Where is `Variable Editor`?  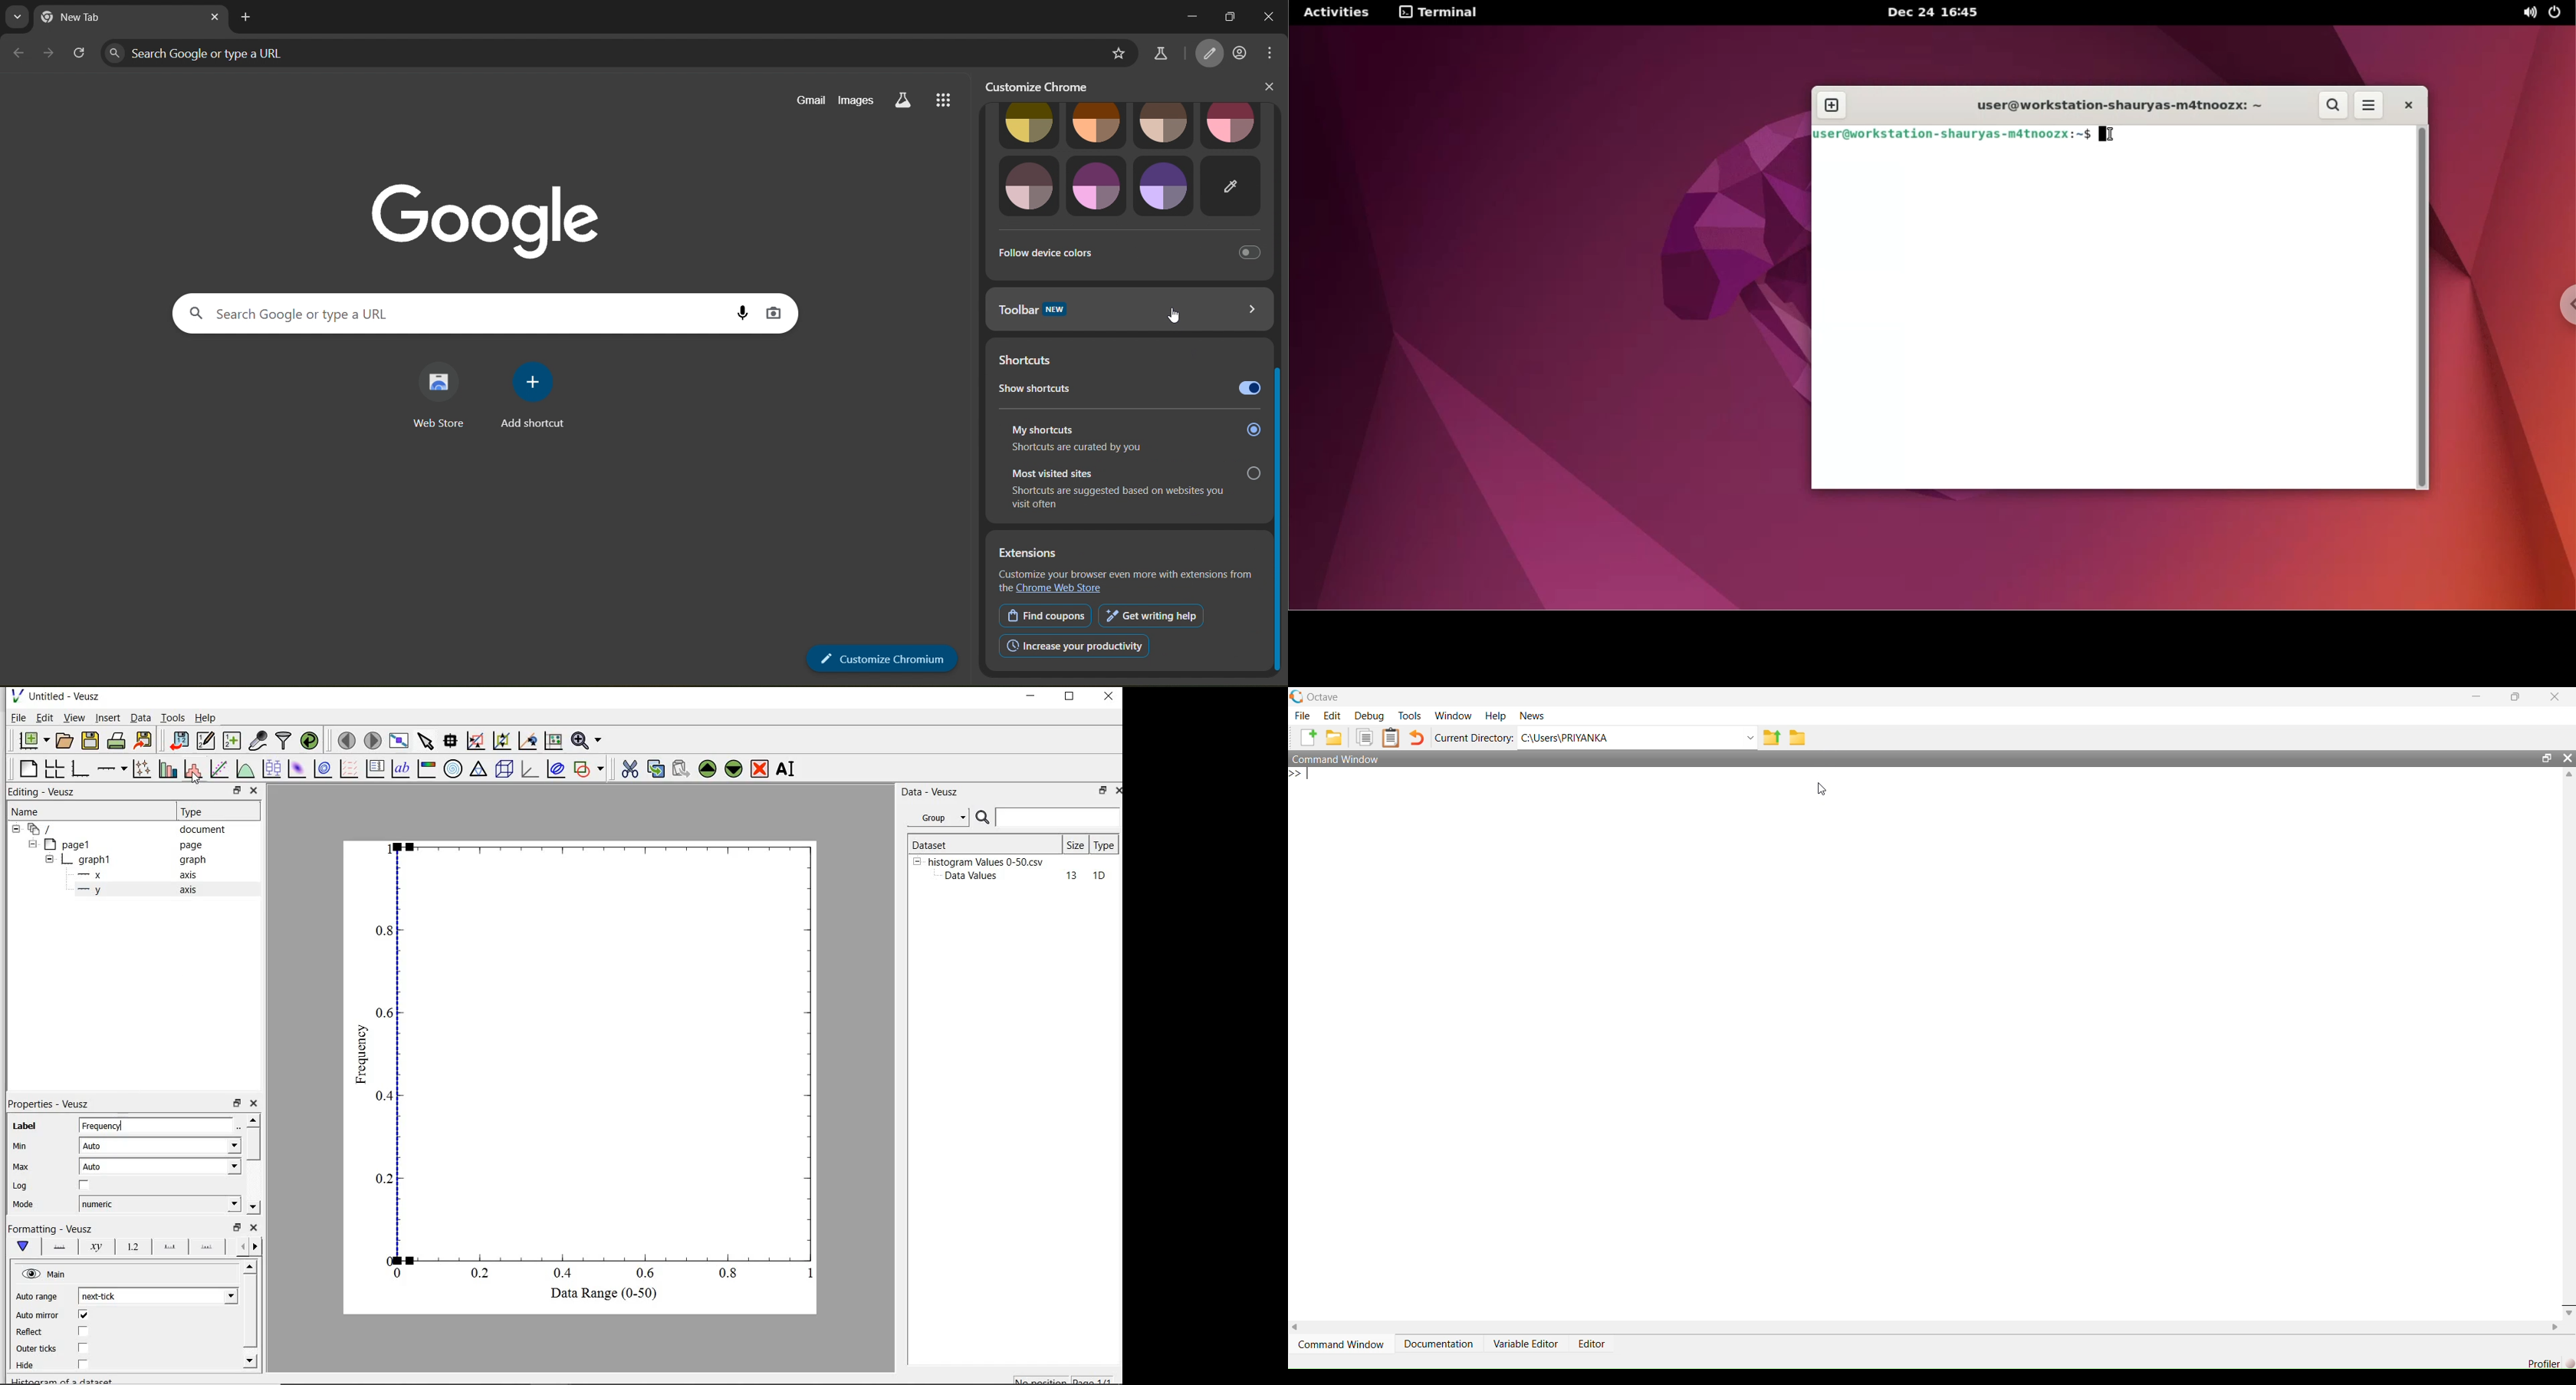 Variable Editor is located at coordinates (1526, 1343).